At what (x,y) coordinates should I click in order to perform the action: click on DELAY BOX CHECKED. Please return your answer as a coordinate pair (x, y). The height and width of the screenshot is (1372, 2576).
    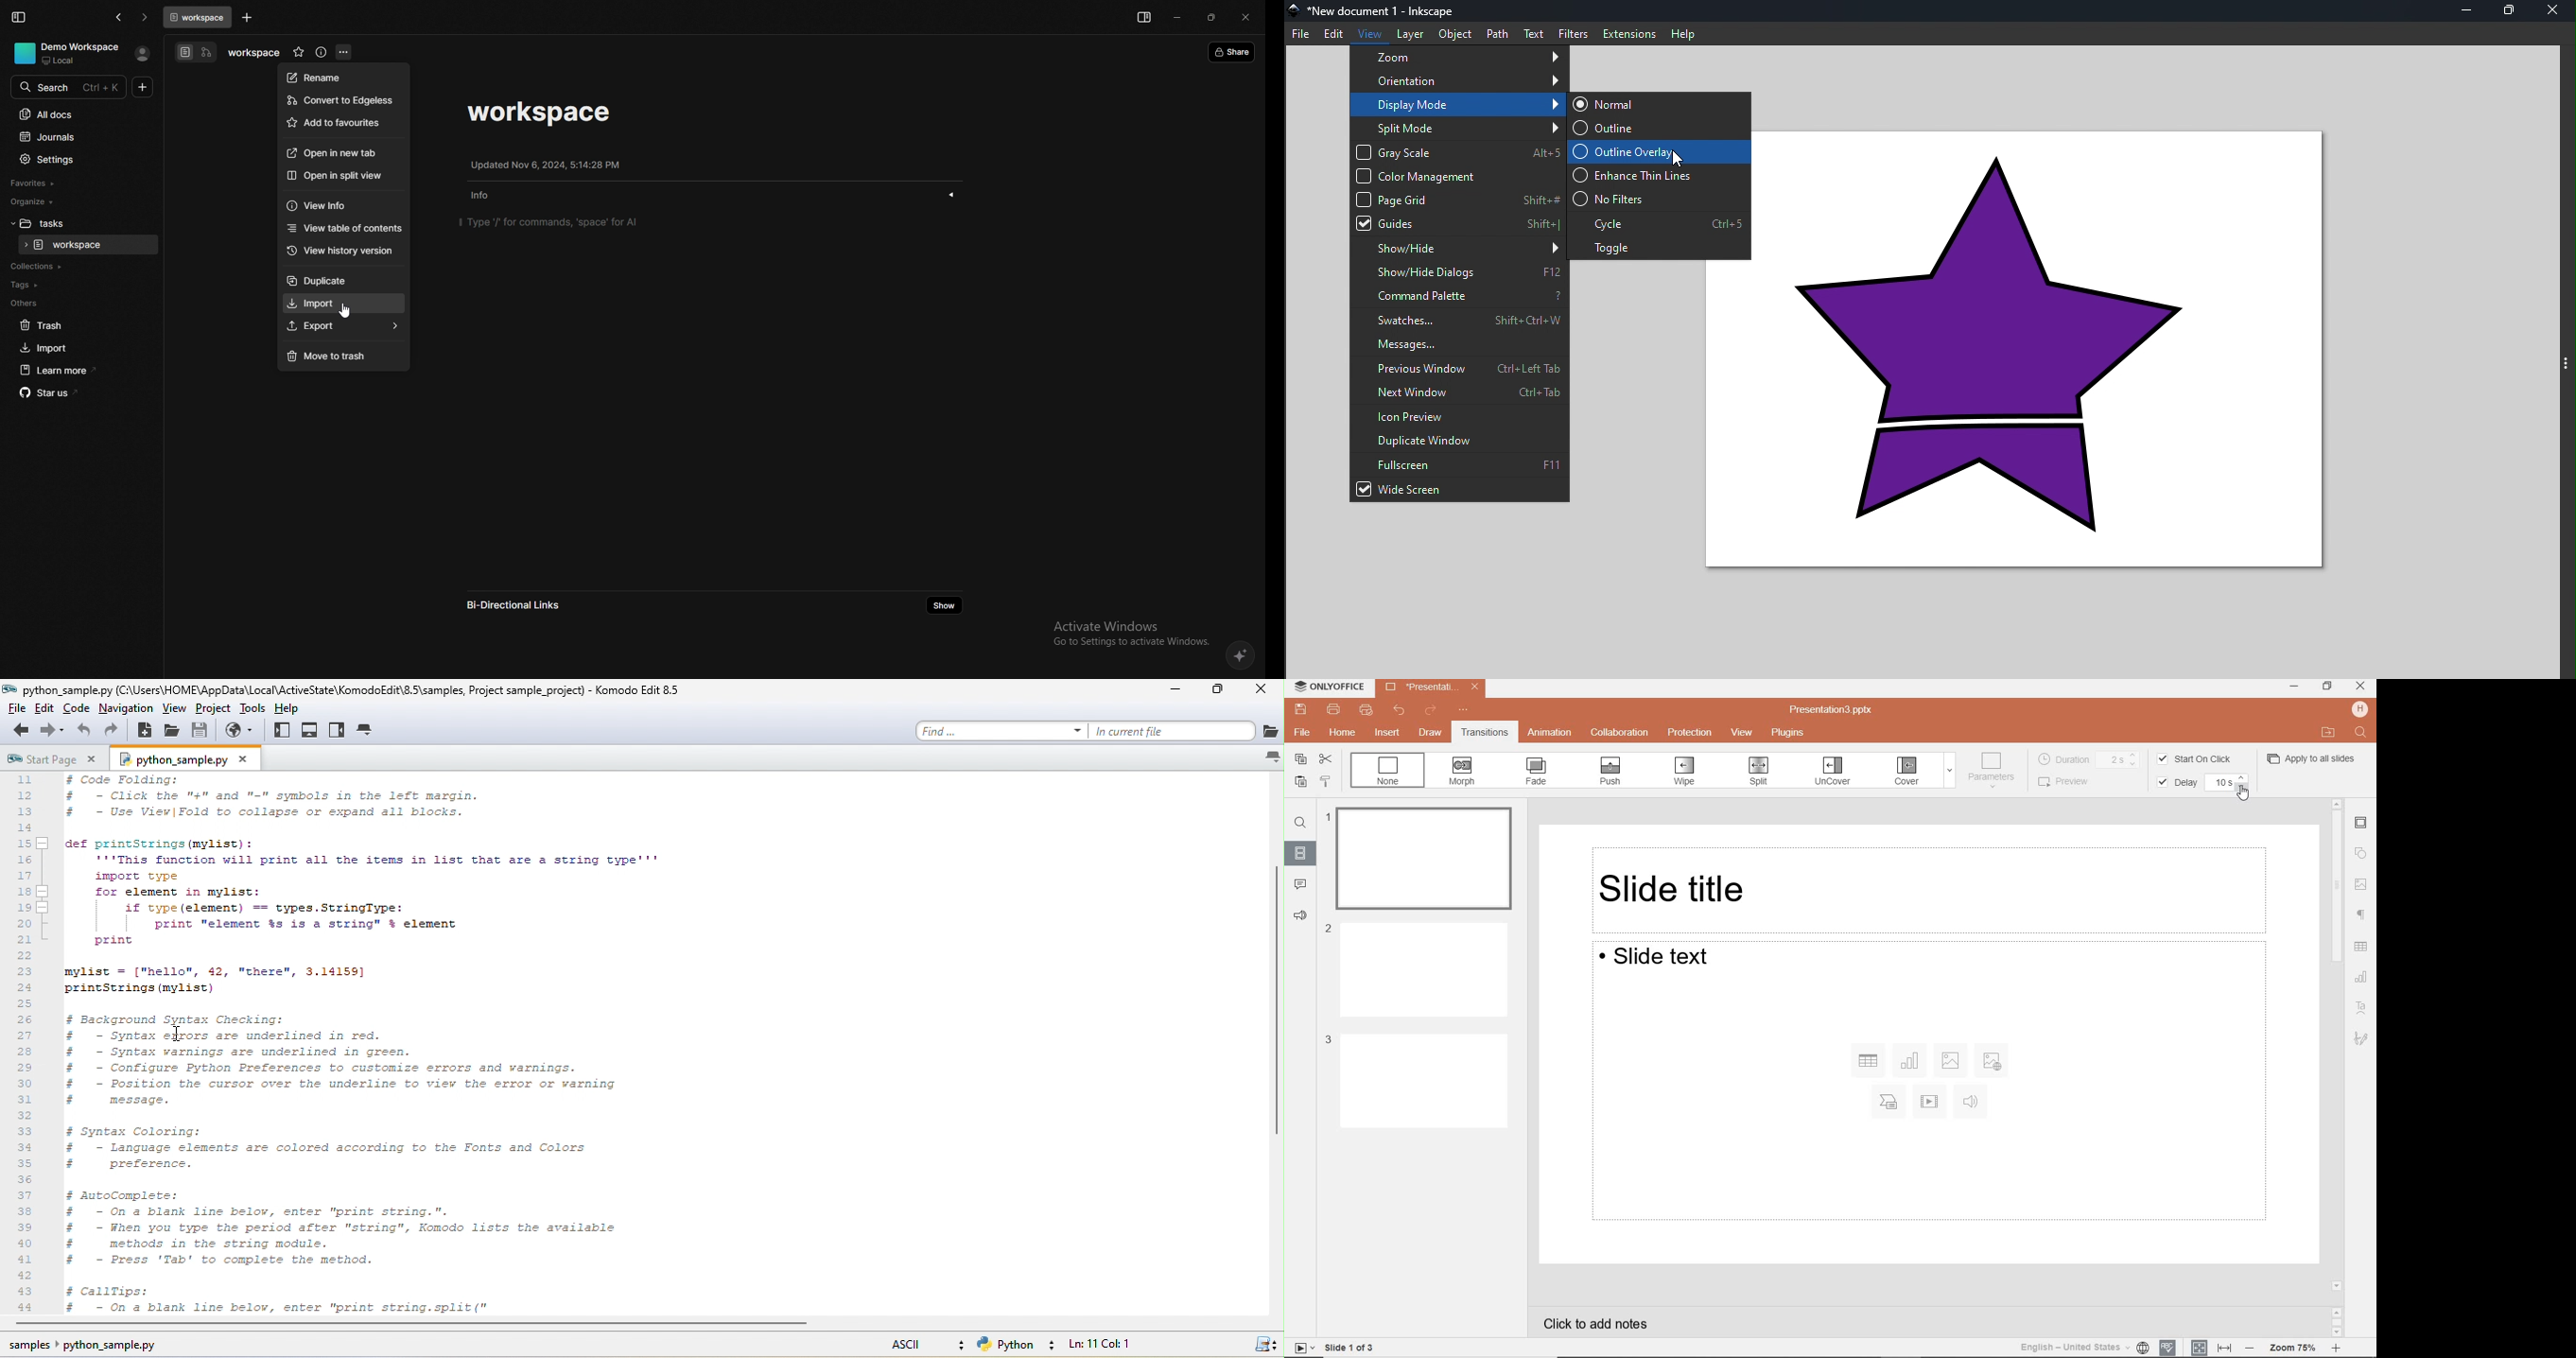
    Looking at the image, I should click on (2175, 783).